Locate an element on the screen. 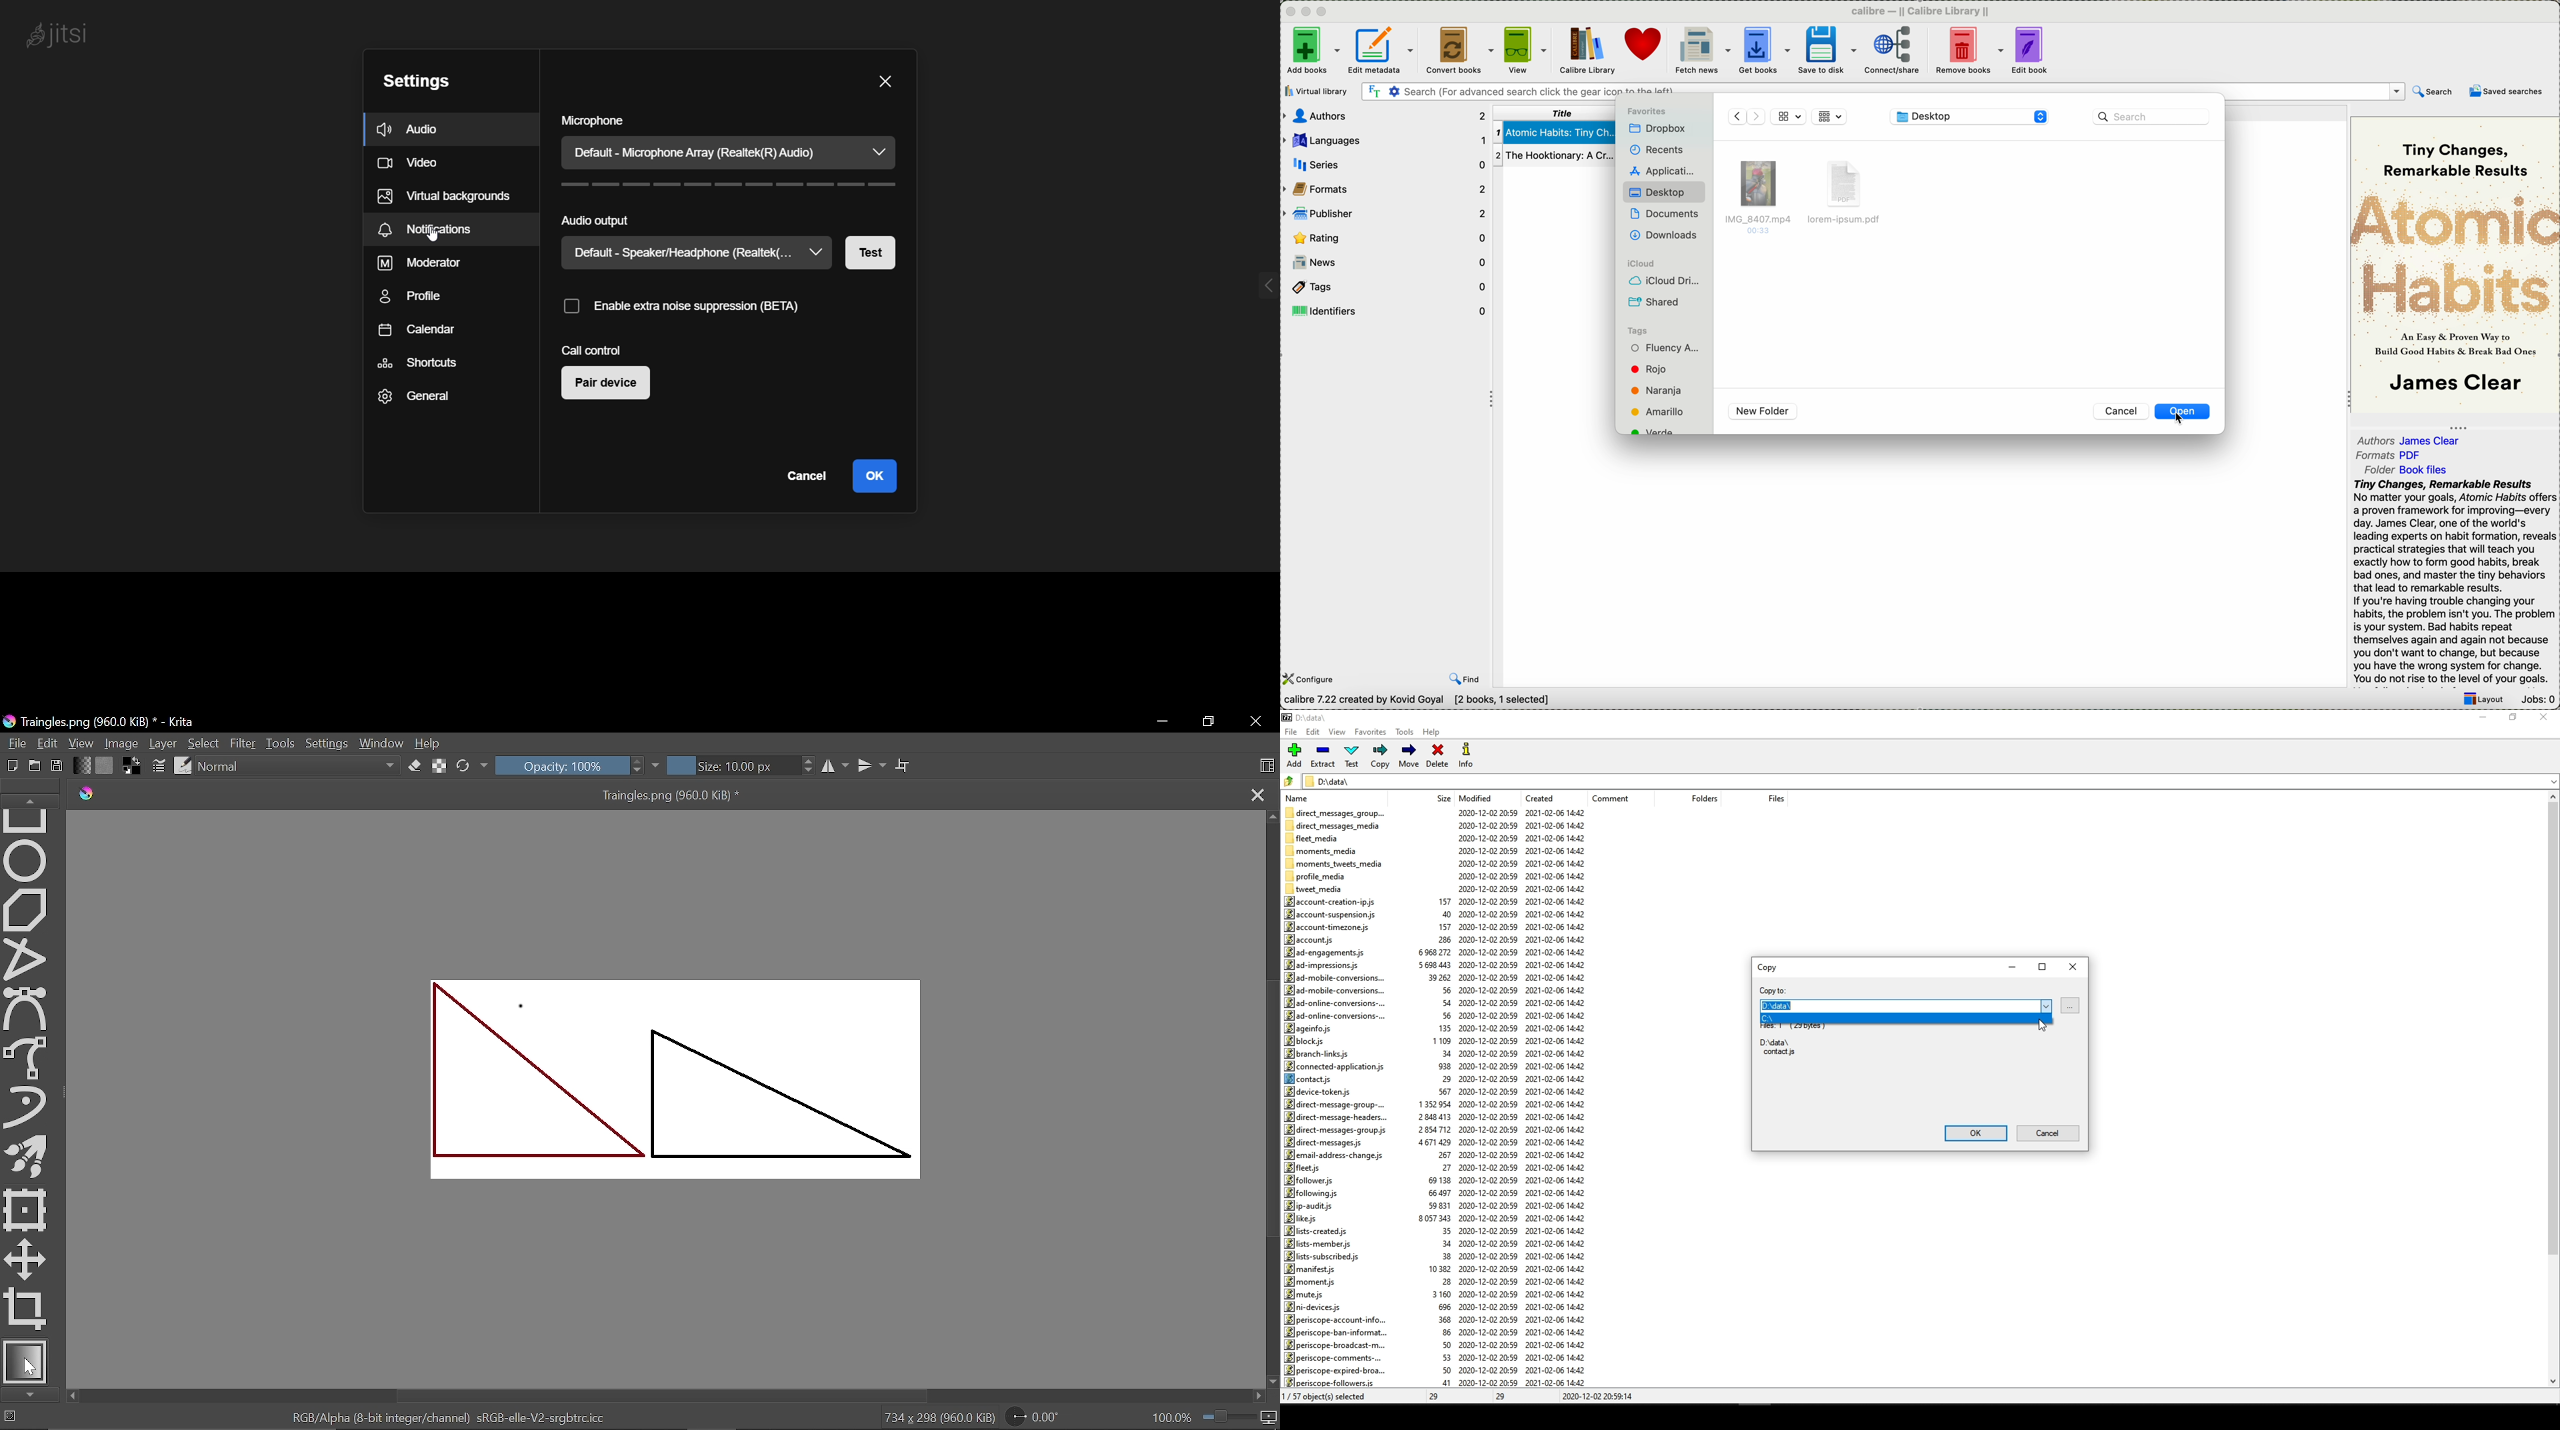 Image resolution: width=2576 pixels, height=1456 pixels. search bar is located at coordinates (1882, 92).